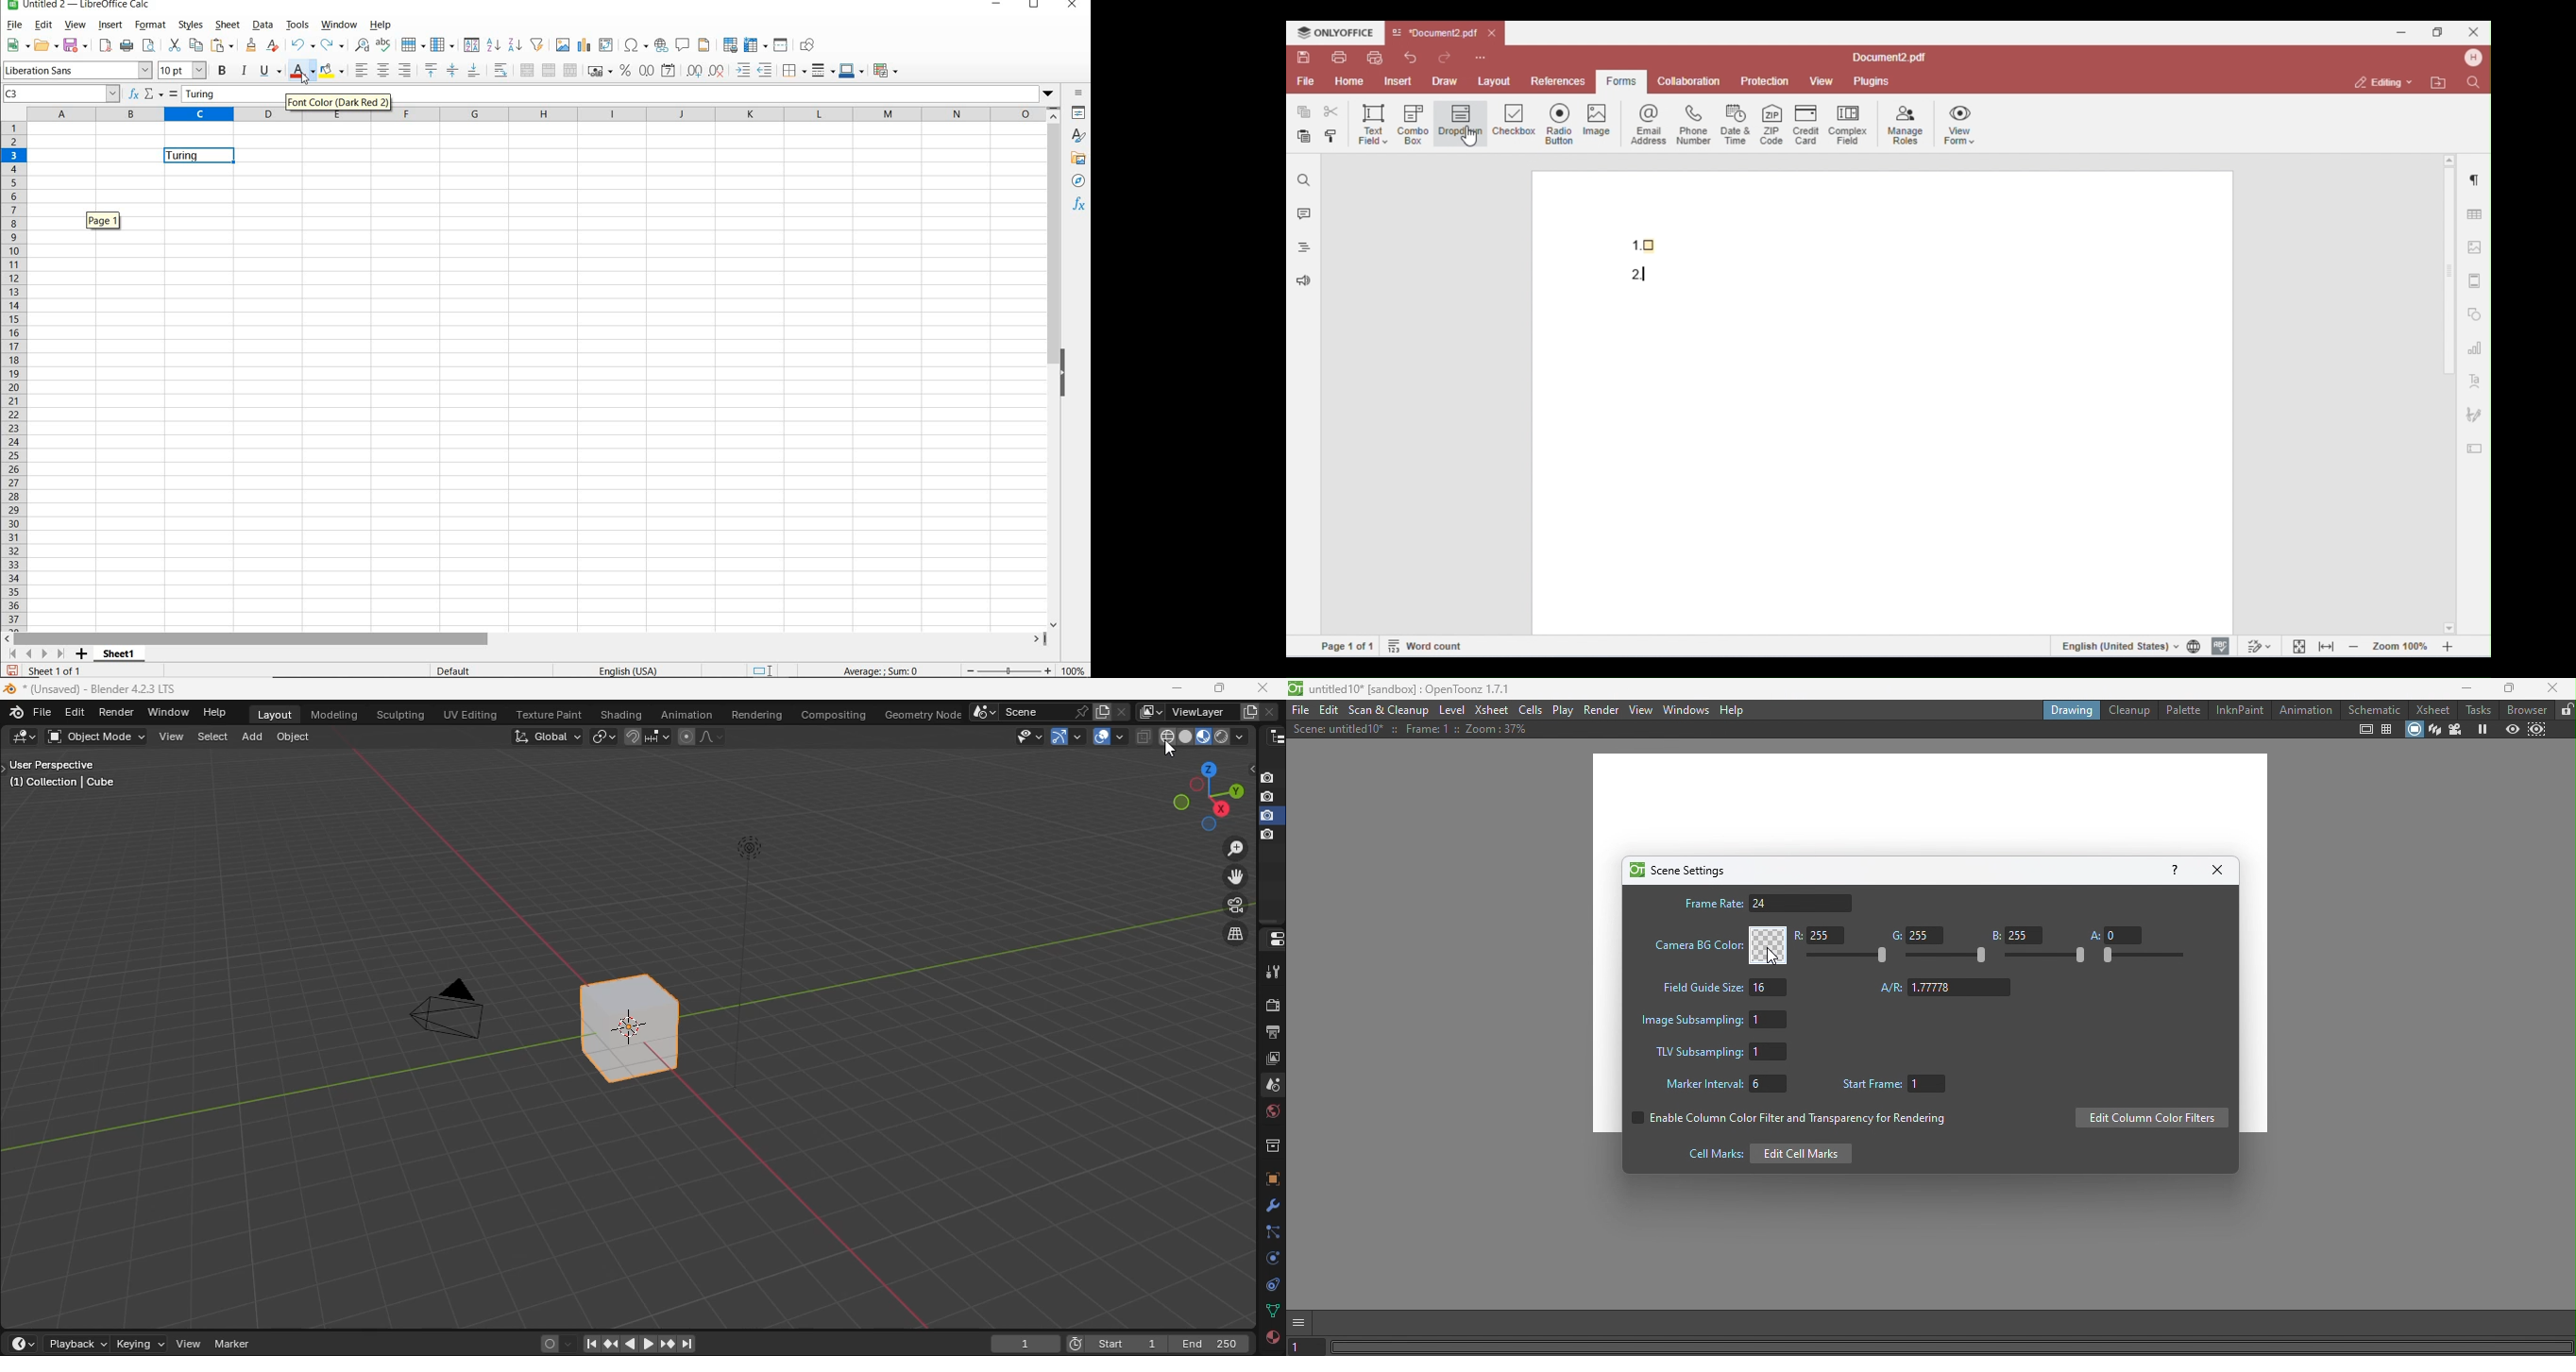  I want to click on Page 1, so click(103, 221).